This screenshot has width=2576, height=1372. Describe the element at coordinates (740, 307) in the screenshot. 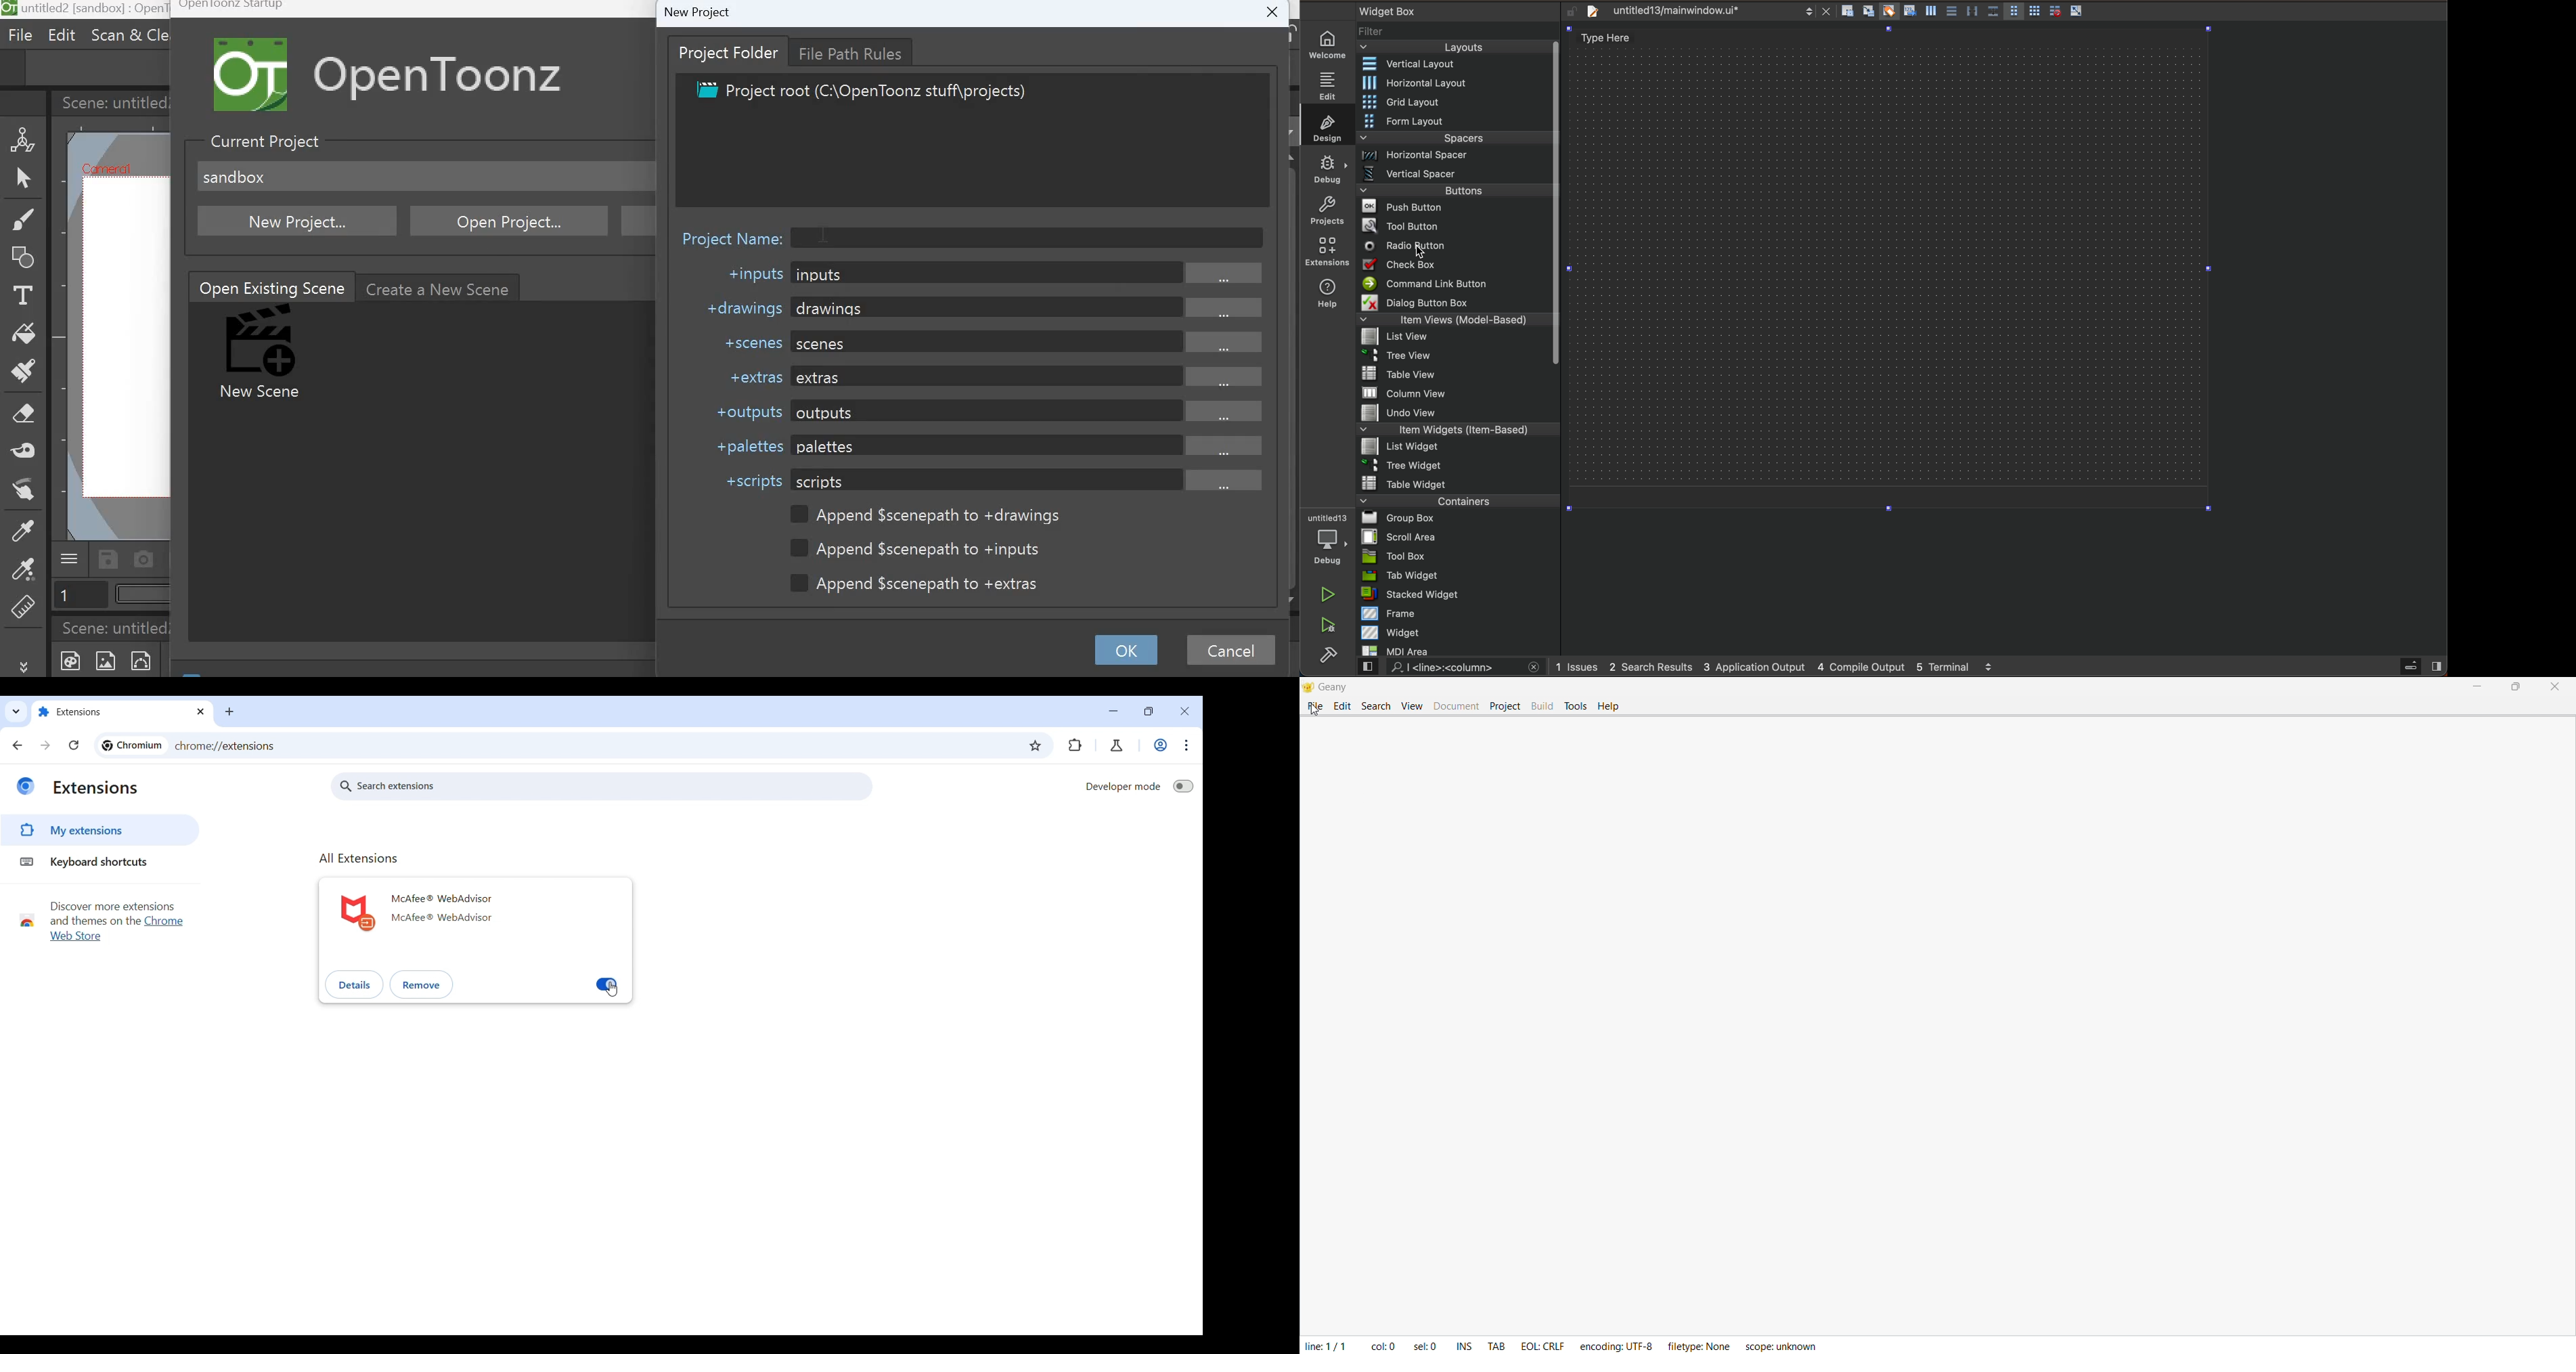

I see `+drawings` at that location.